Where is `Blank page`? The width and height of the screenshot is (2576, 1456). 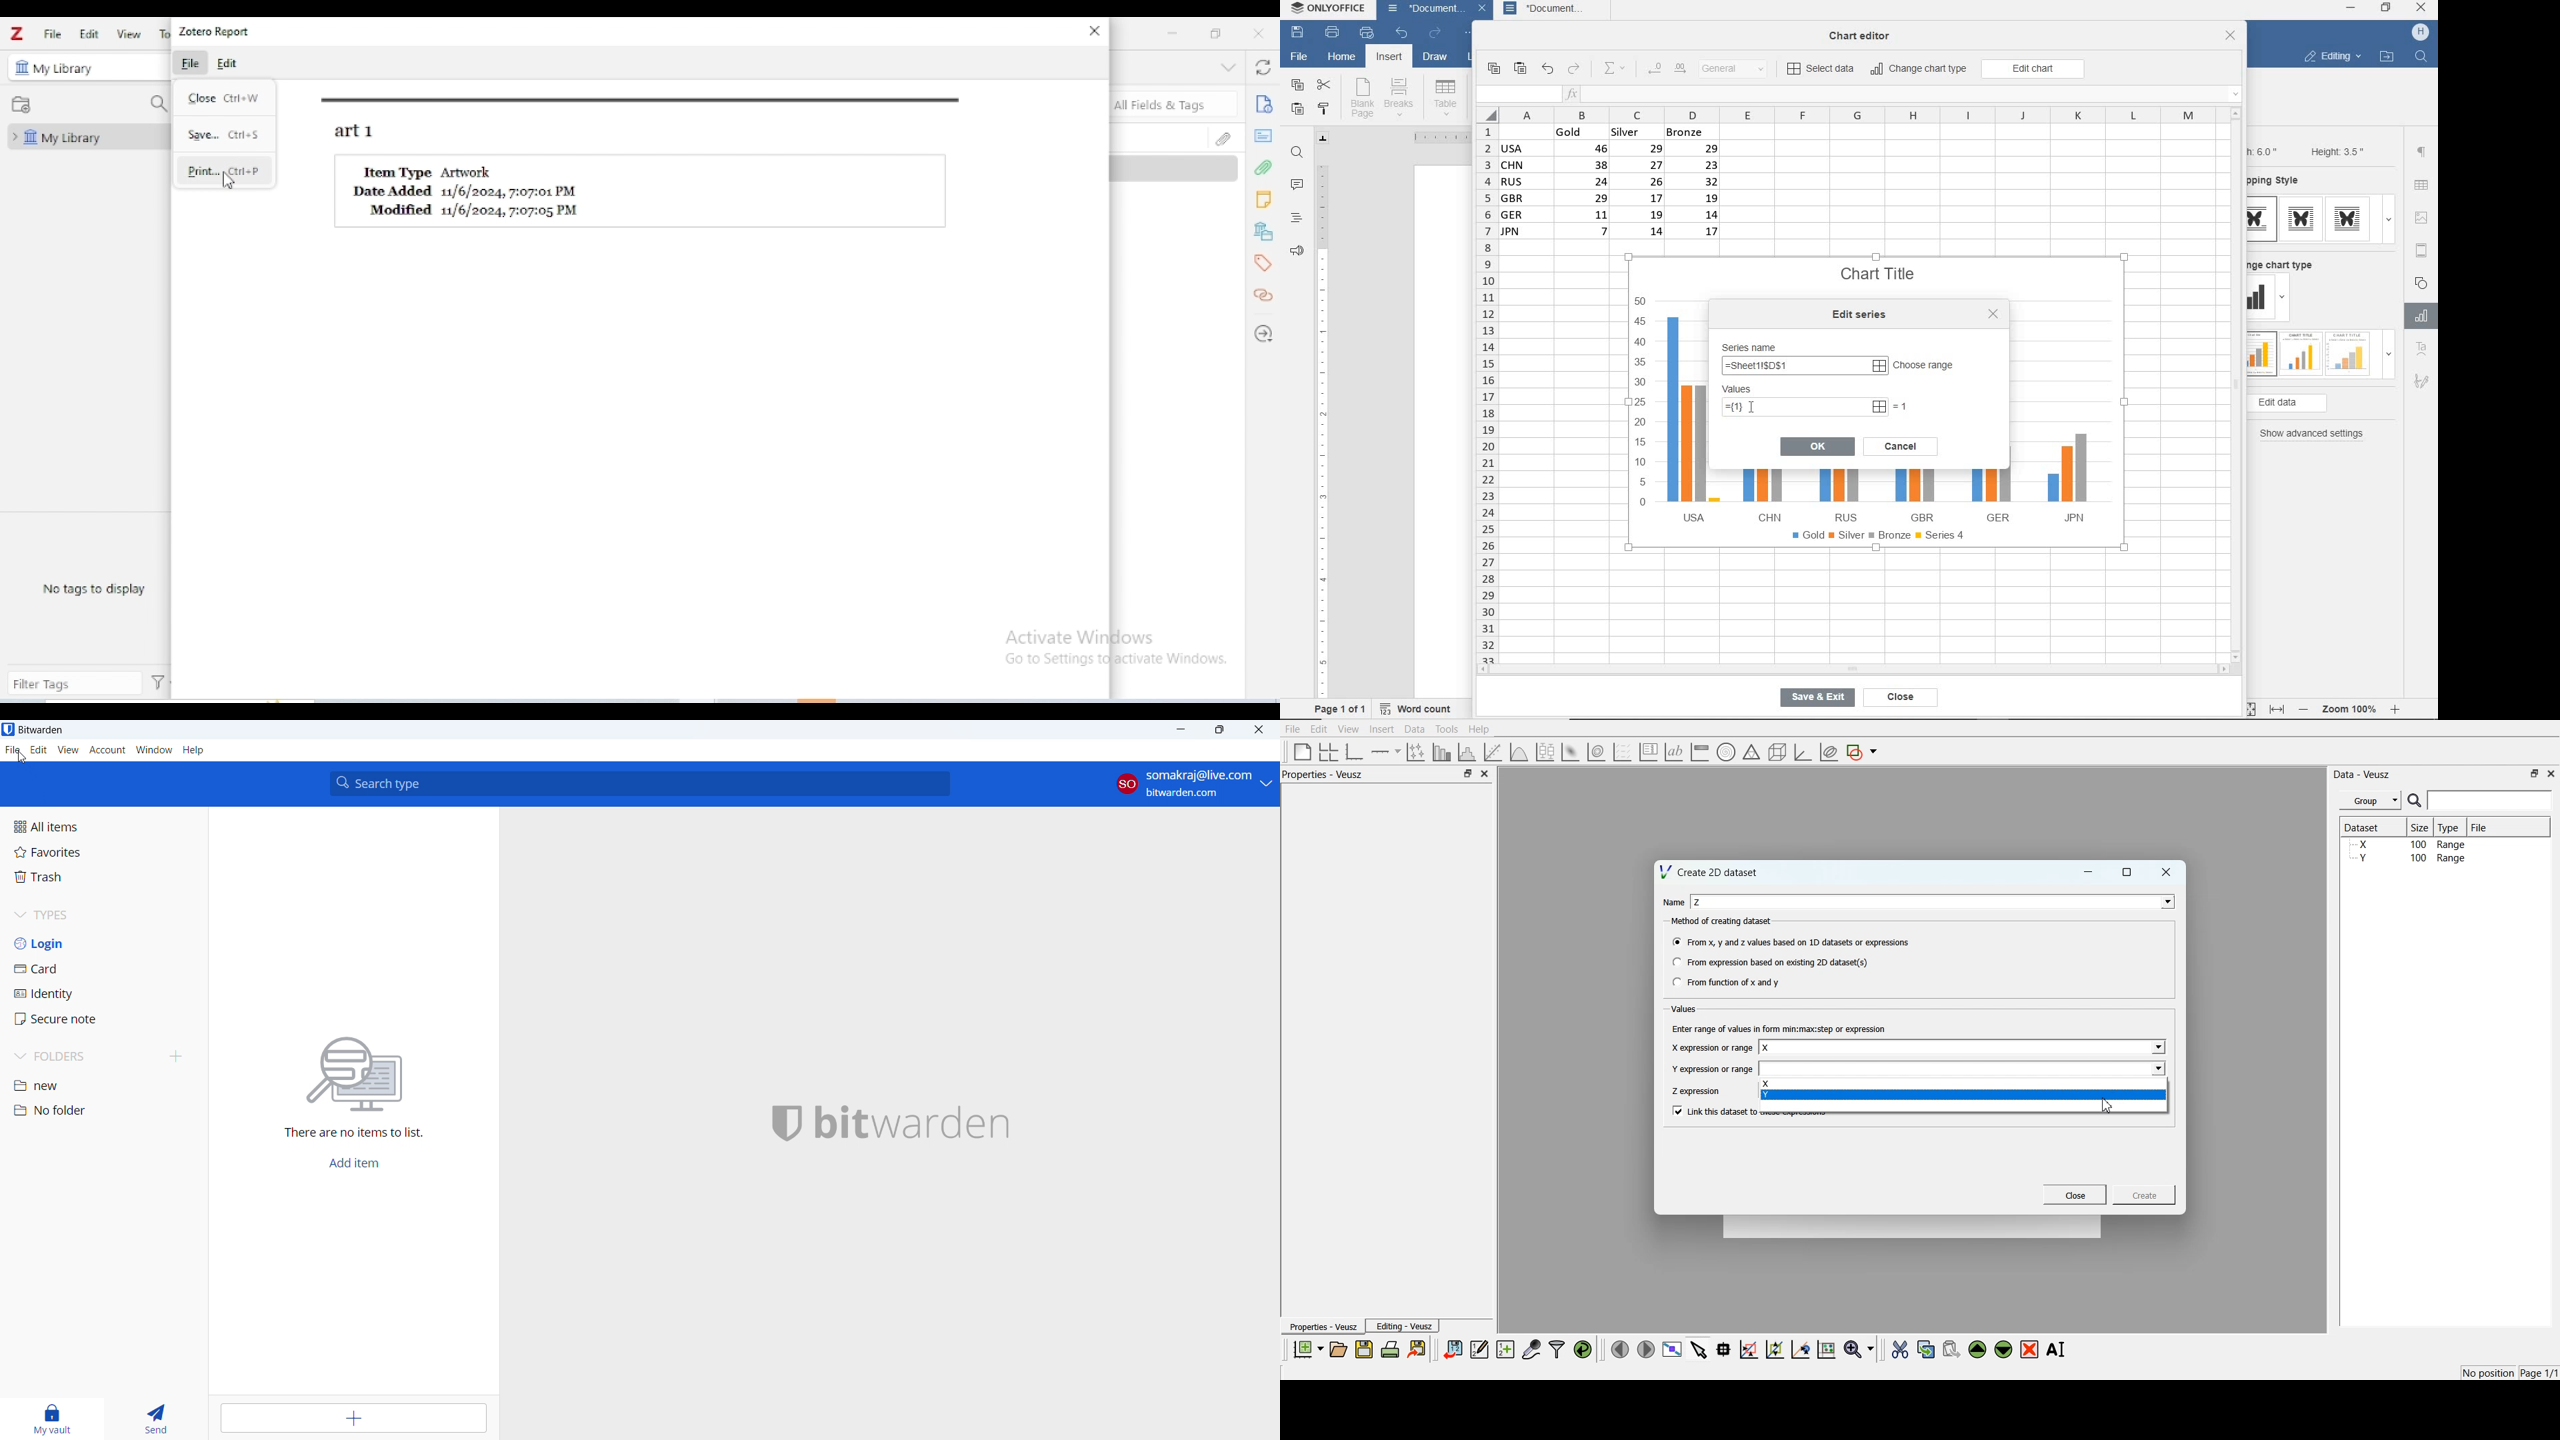
Blank page is located at coordinates (1303, 751).